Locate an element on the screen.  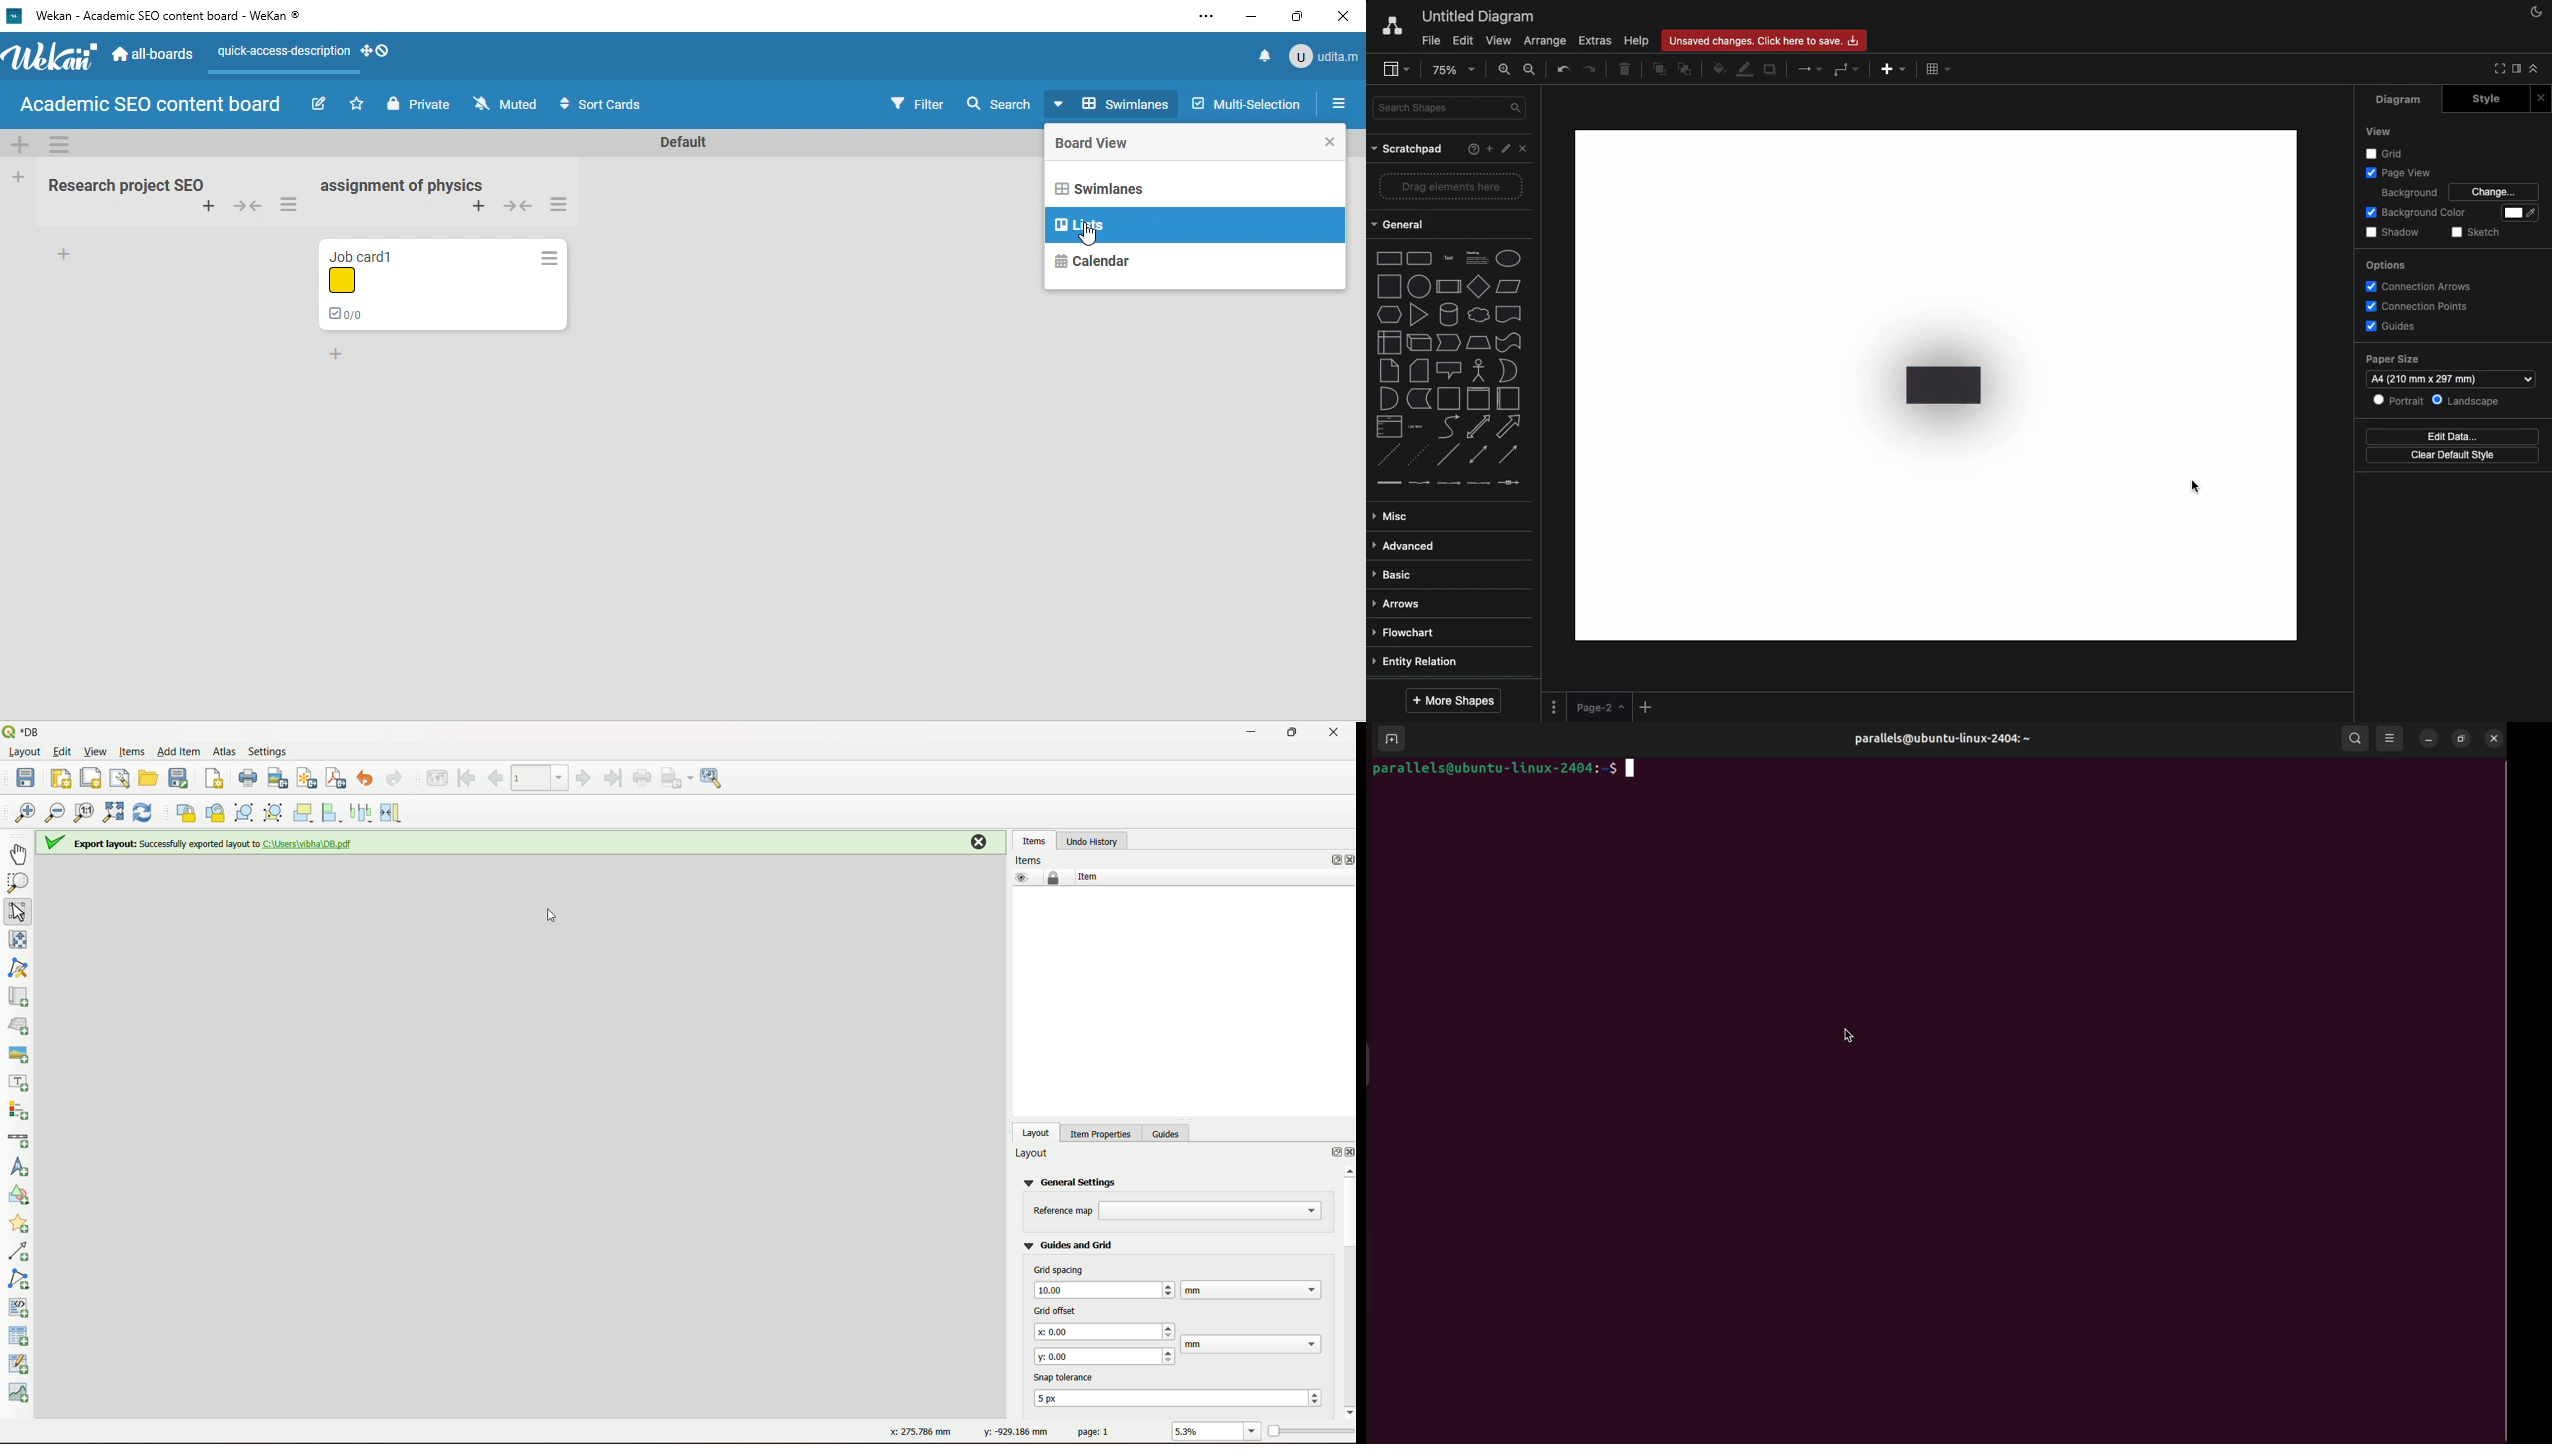
Paper size is located at coordinates (2450, 369).